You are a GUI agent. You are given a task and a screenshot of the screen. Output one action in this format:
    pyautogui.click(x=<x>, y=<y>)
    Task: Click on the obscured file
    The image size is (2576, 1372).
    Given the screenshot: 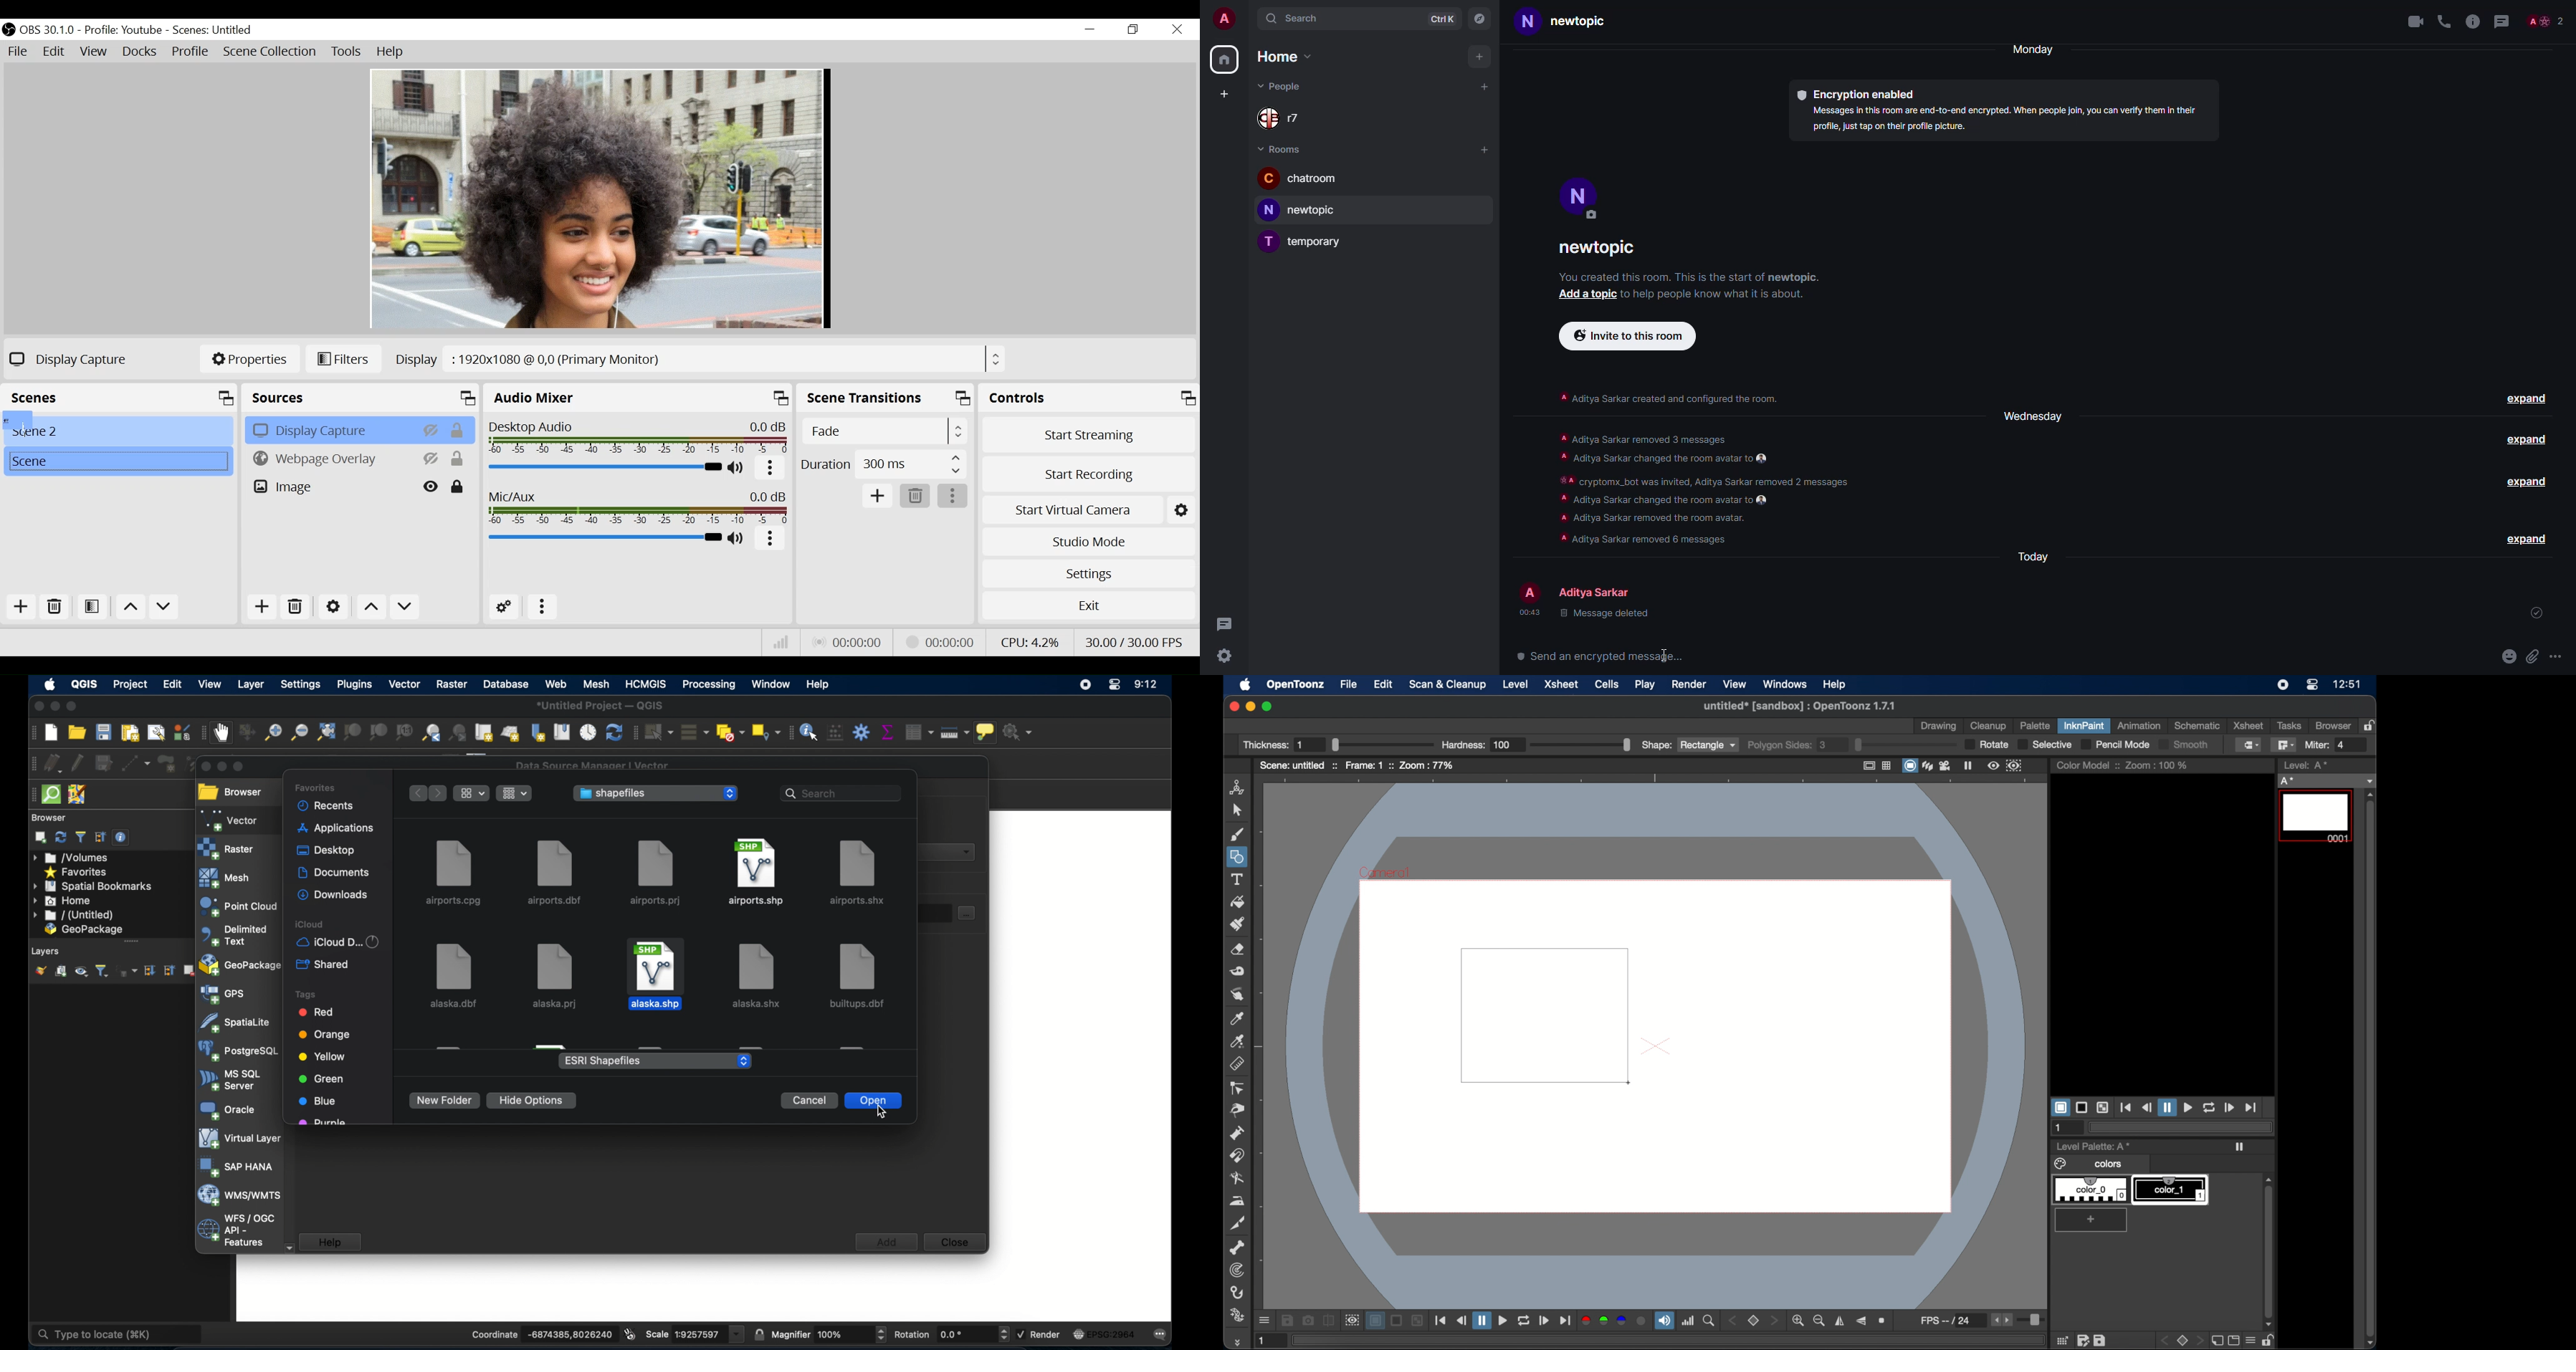 What is the action you would take?
    pyautogui.click(x=448, y=1048)
    